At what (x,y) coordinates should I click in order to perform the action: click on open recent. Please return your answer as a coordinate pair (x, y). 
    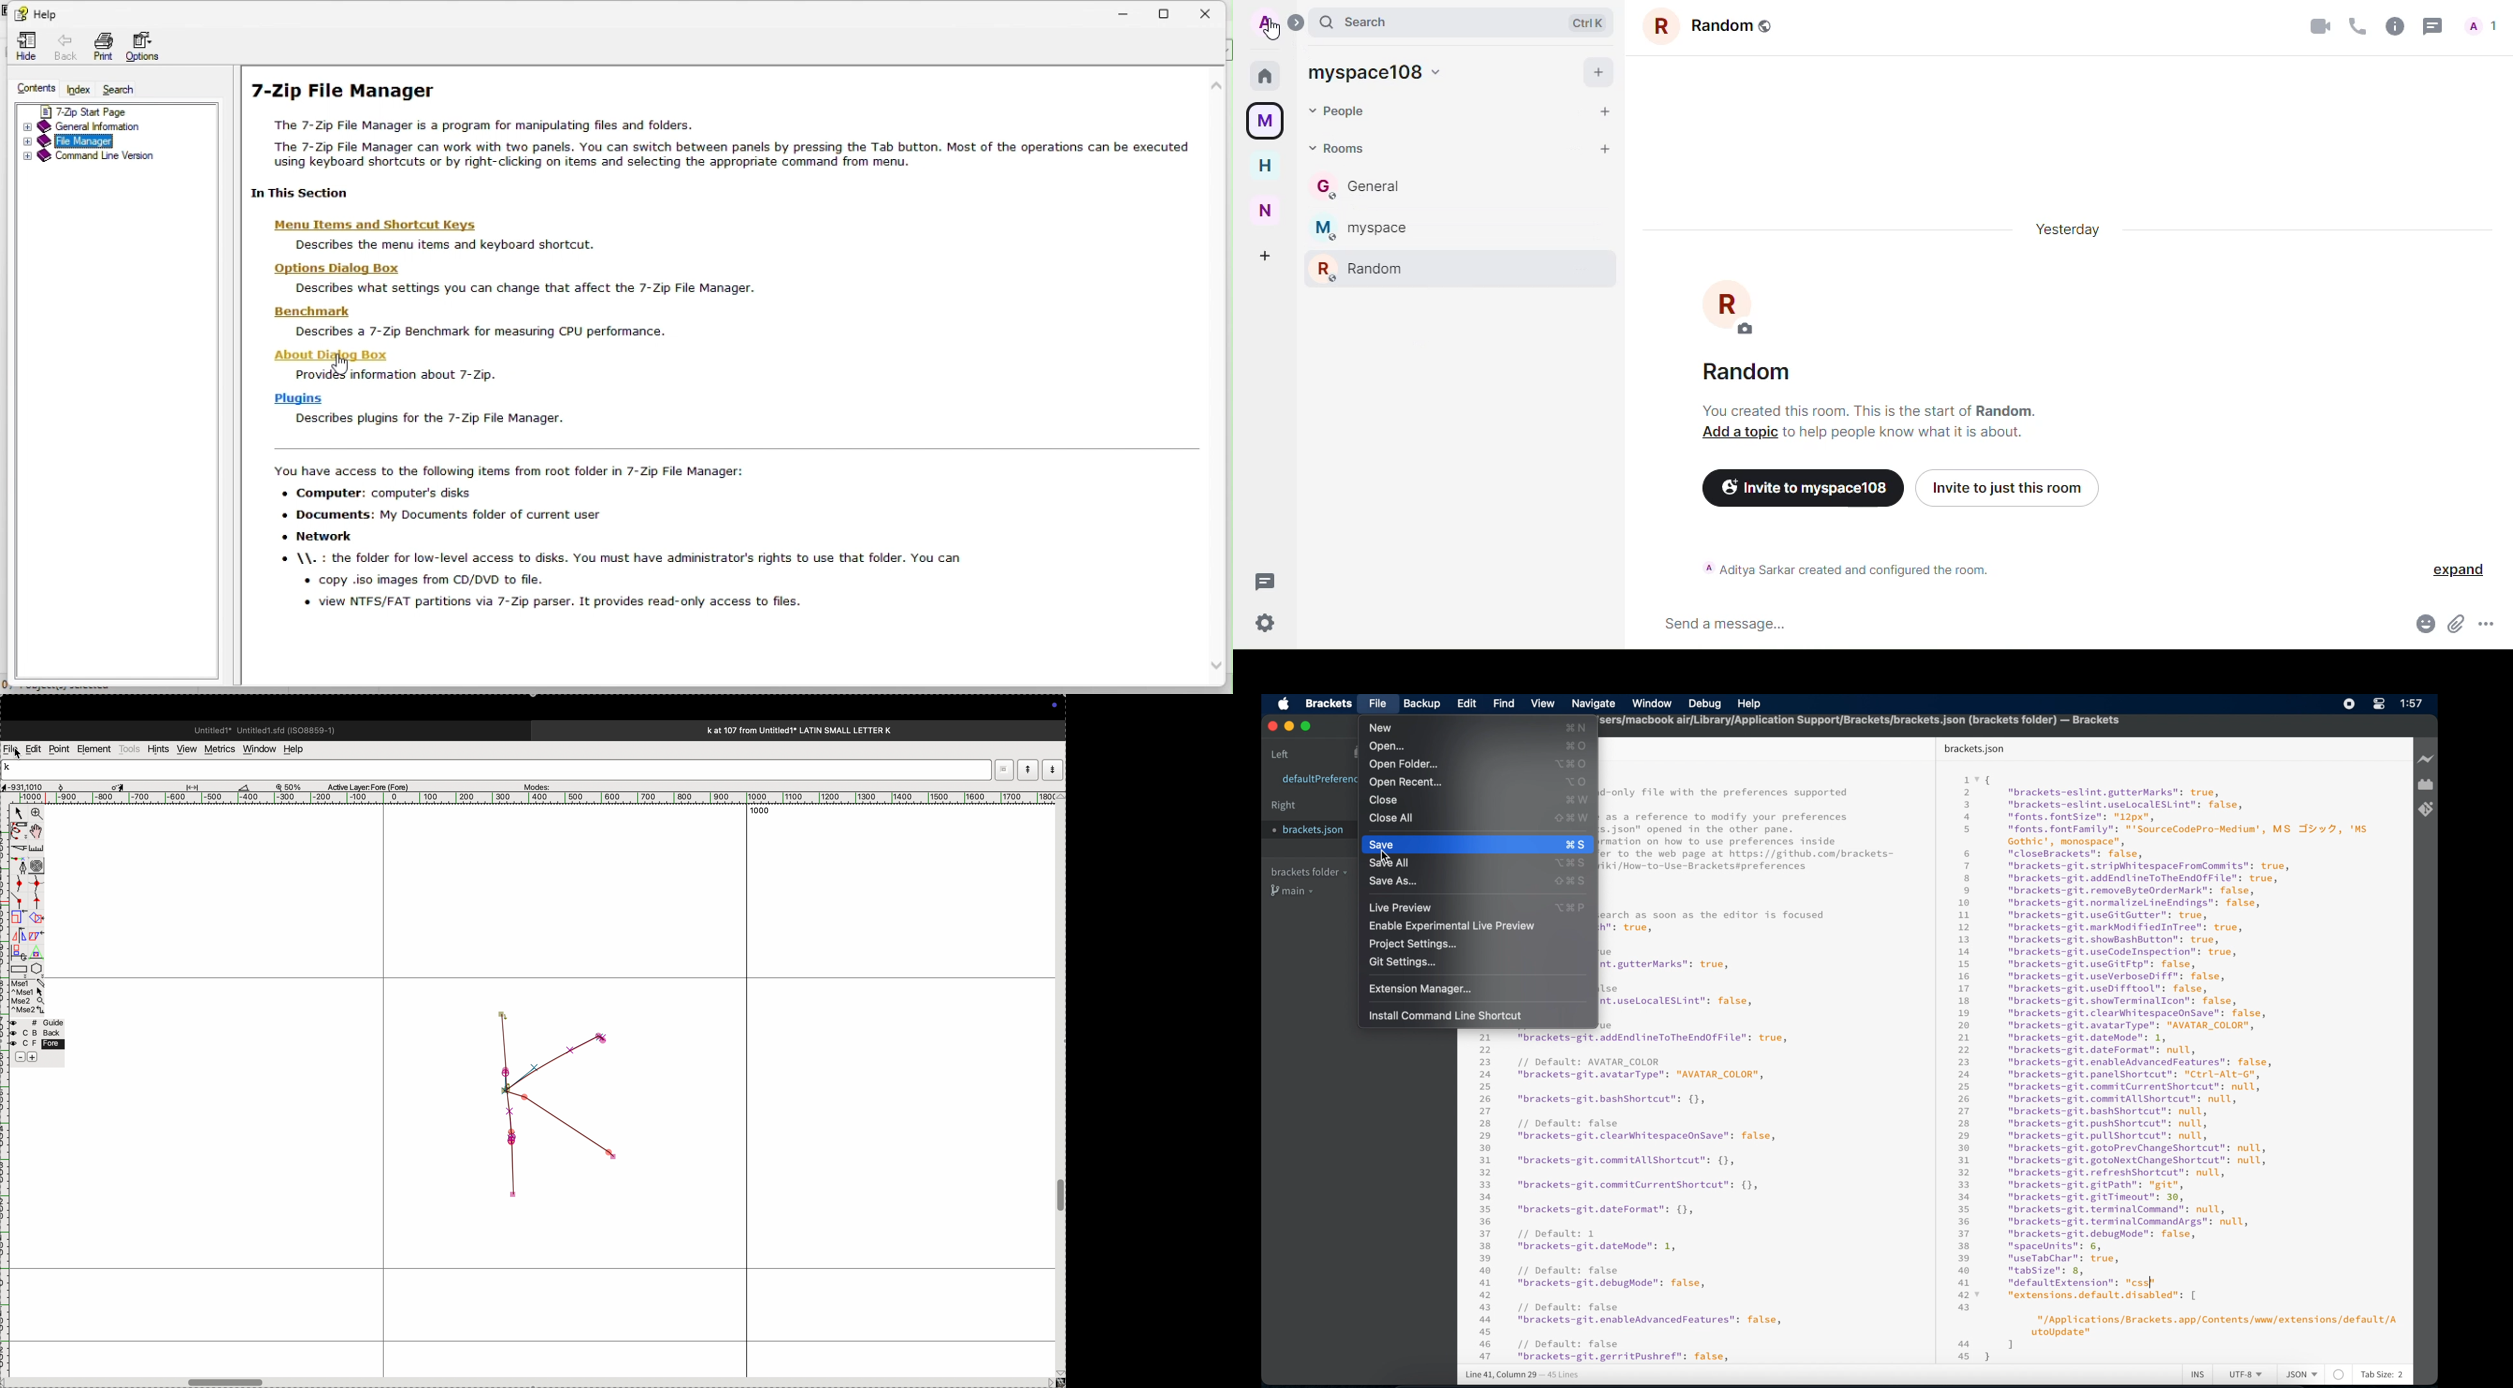
    Looking at the image, I should click on (1408, 783).